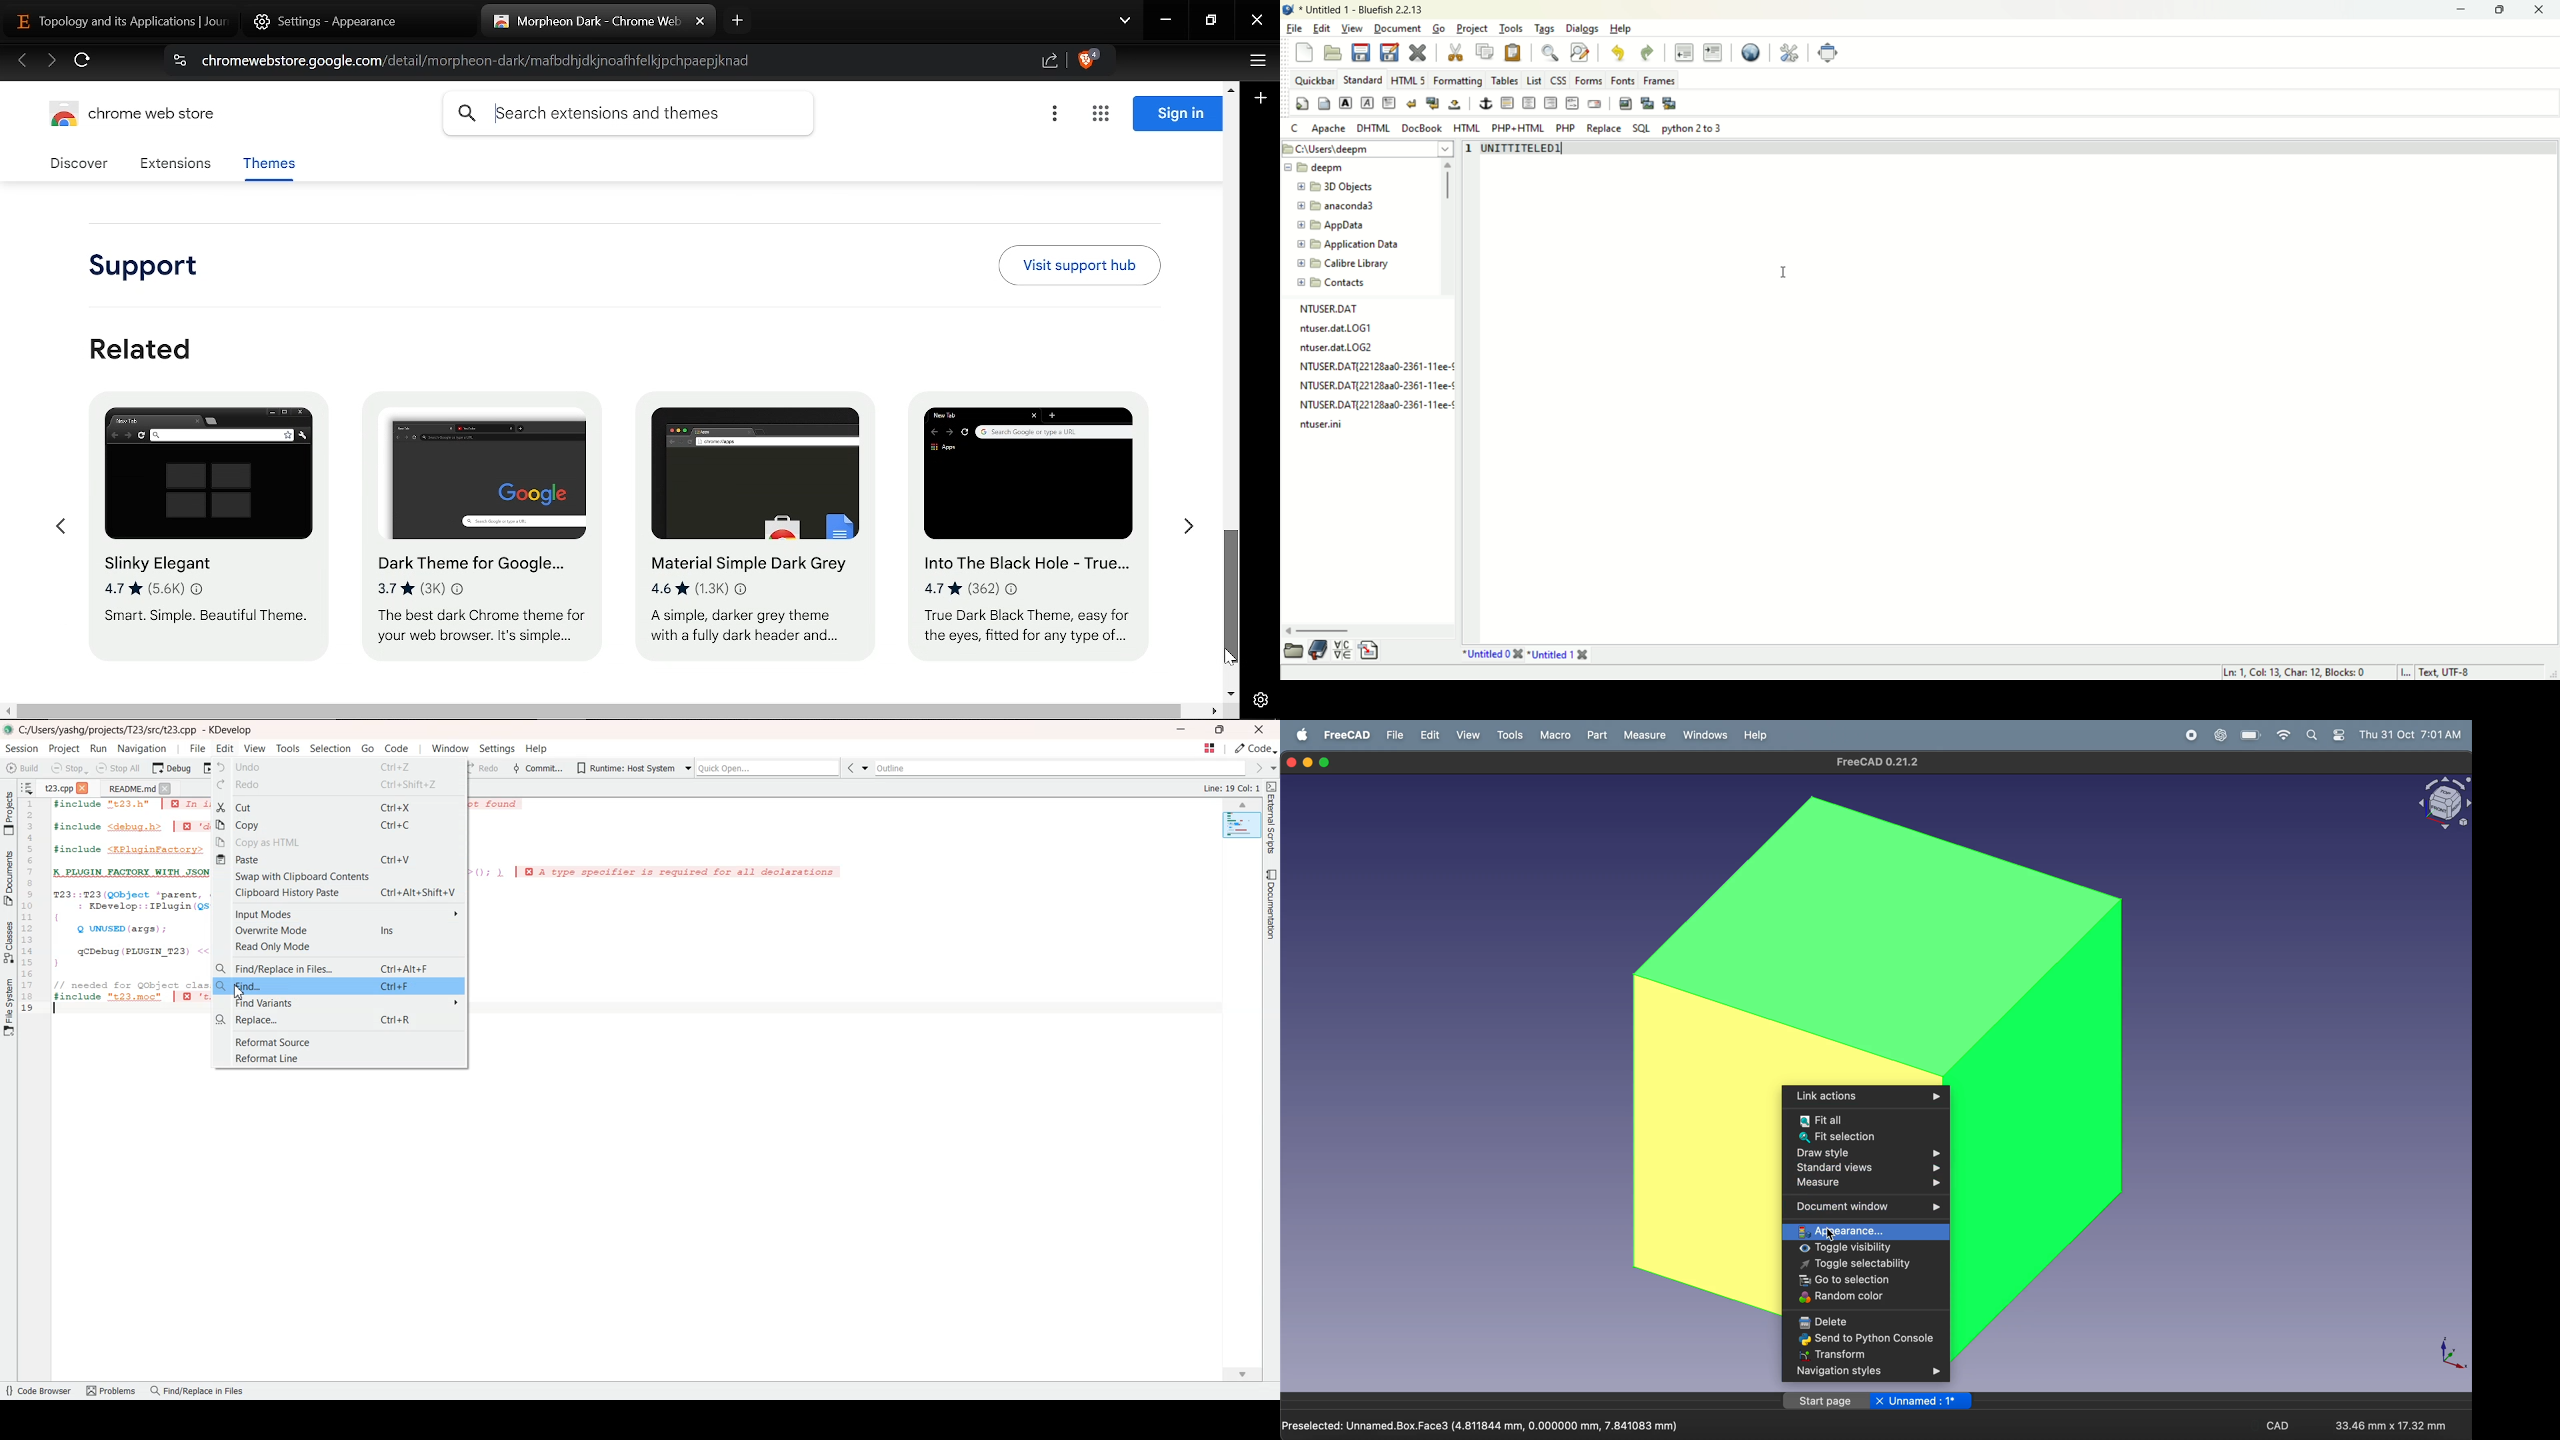 This screenshot has height=1456, width=2576. I want to click on advanced find and replace, so click(1580, 52).